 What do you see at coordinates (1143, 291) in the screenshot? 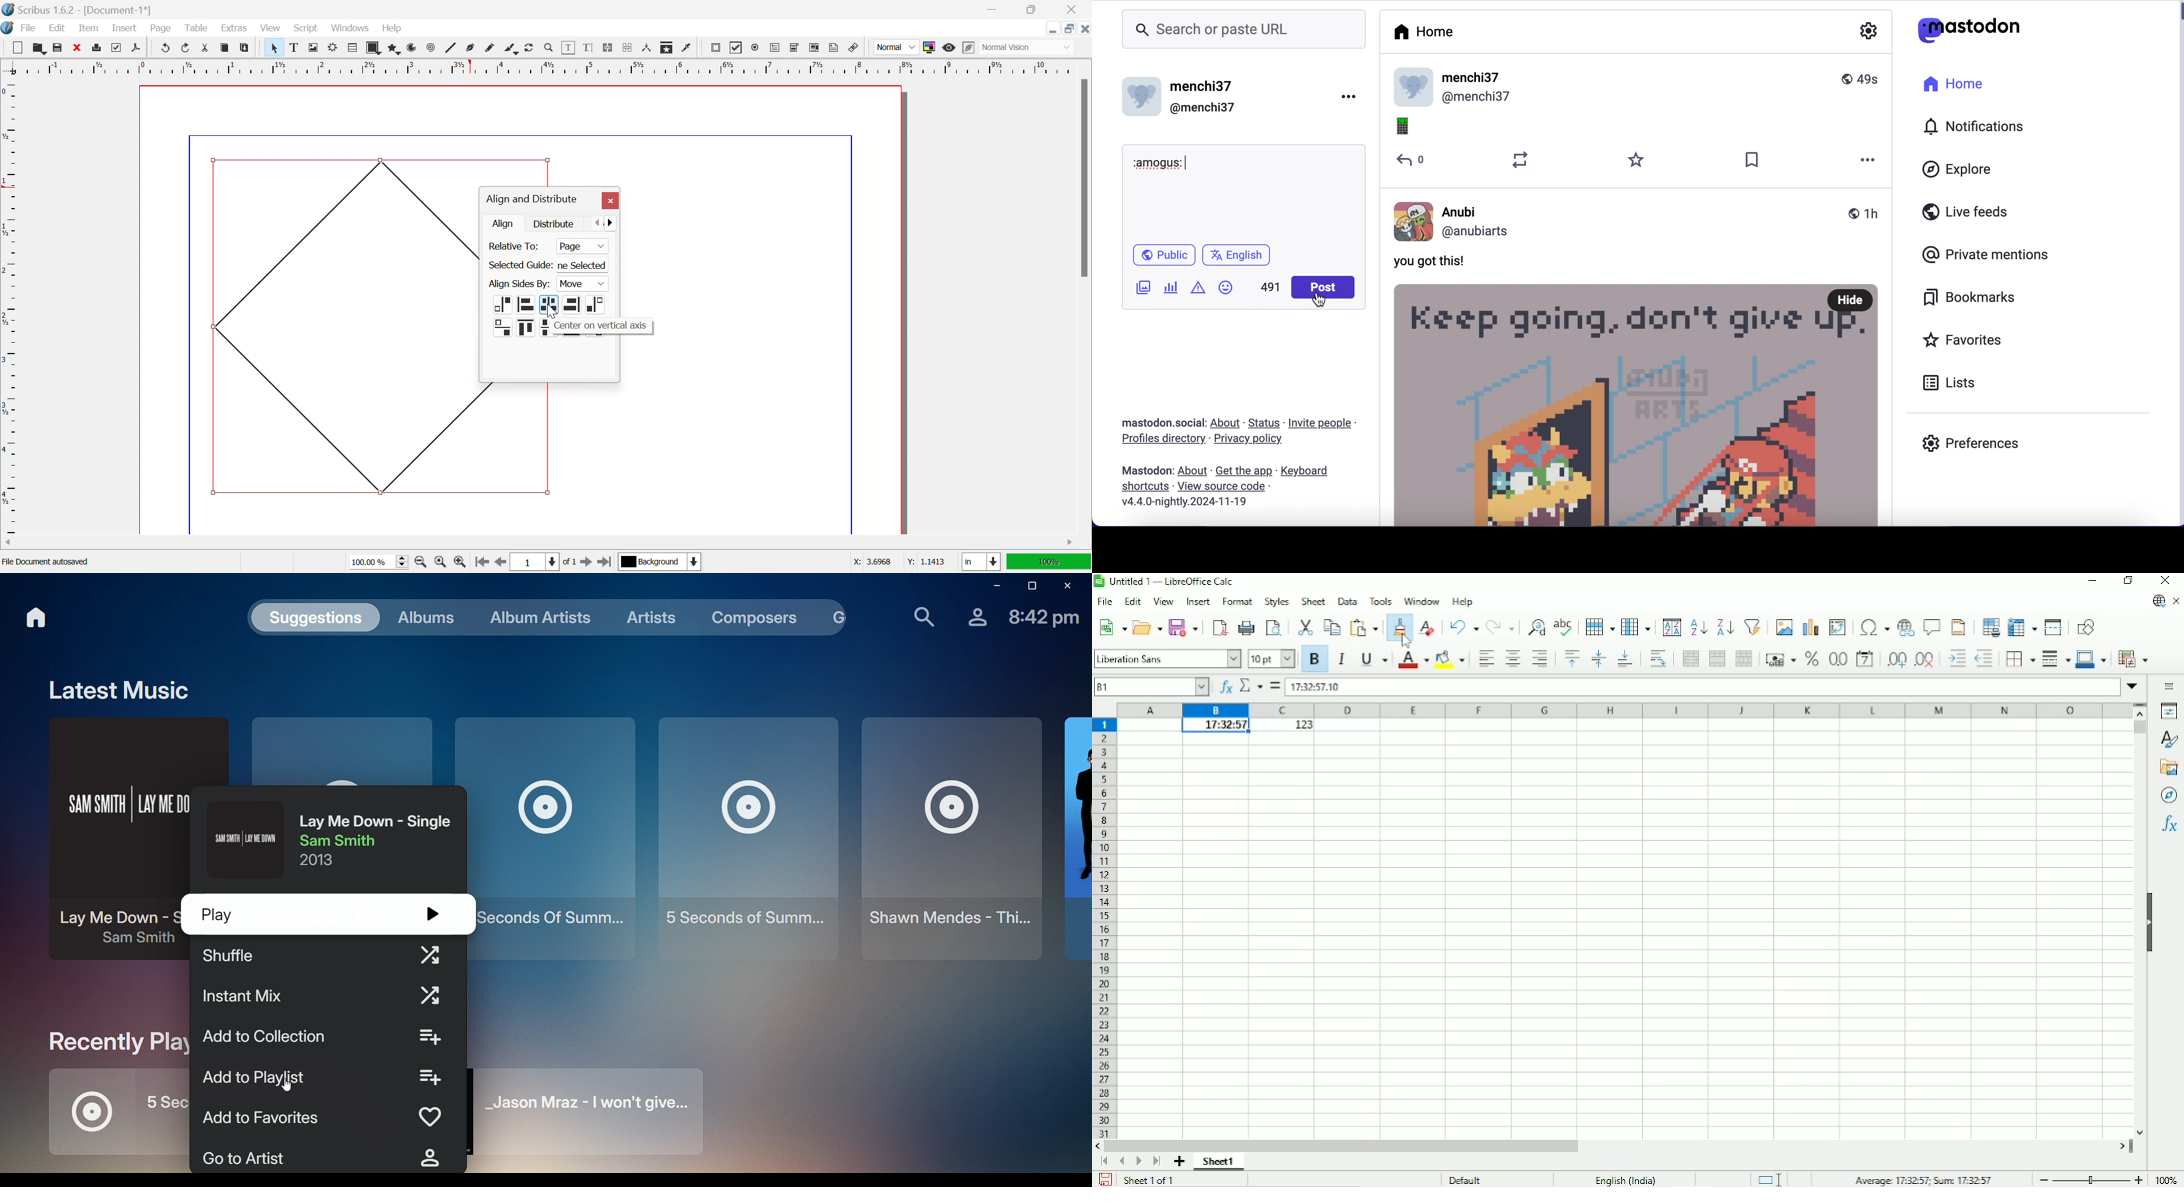
I see `add image` at bounding box center [1143, 291].